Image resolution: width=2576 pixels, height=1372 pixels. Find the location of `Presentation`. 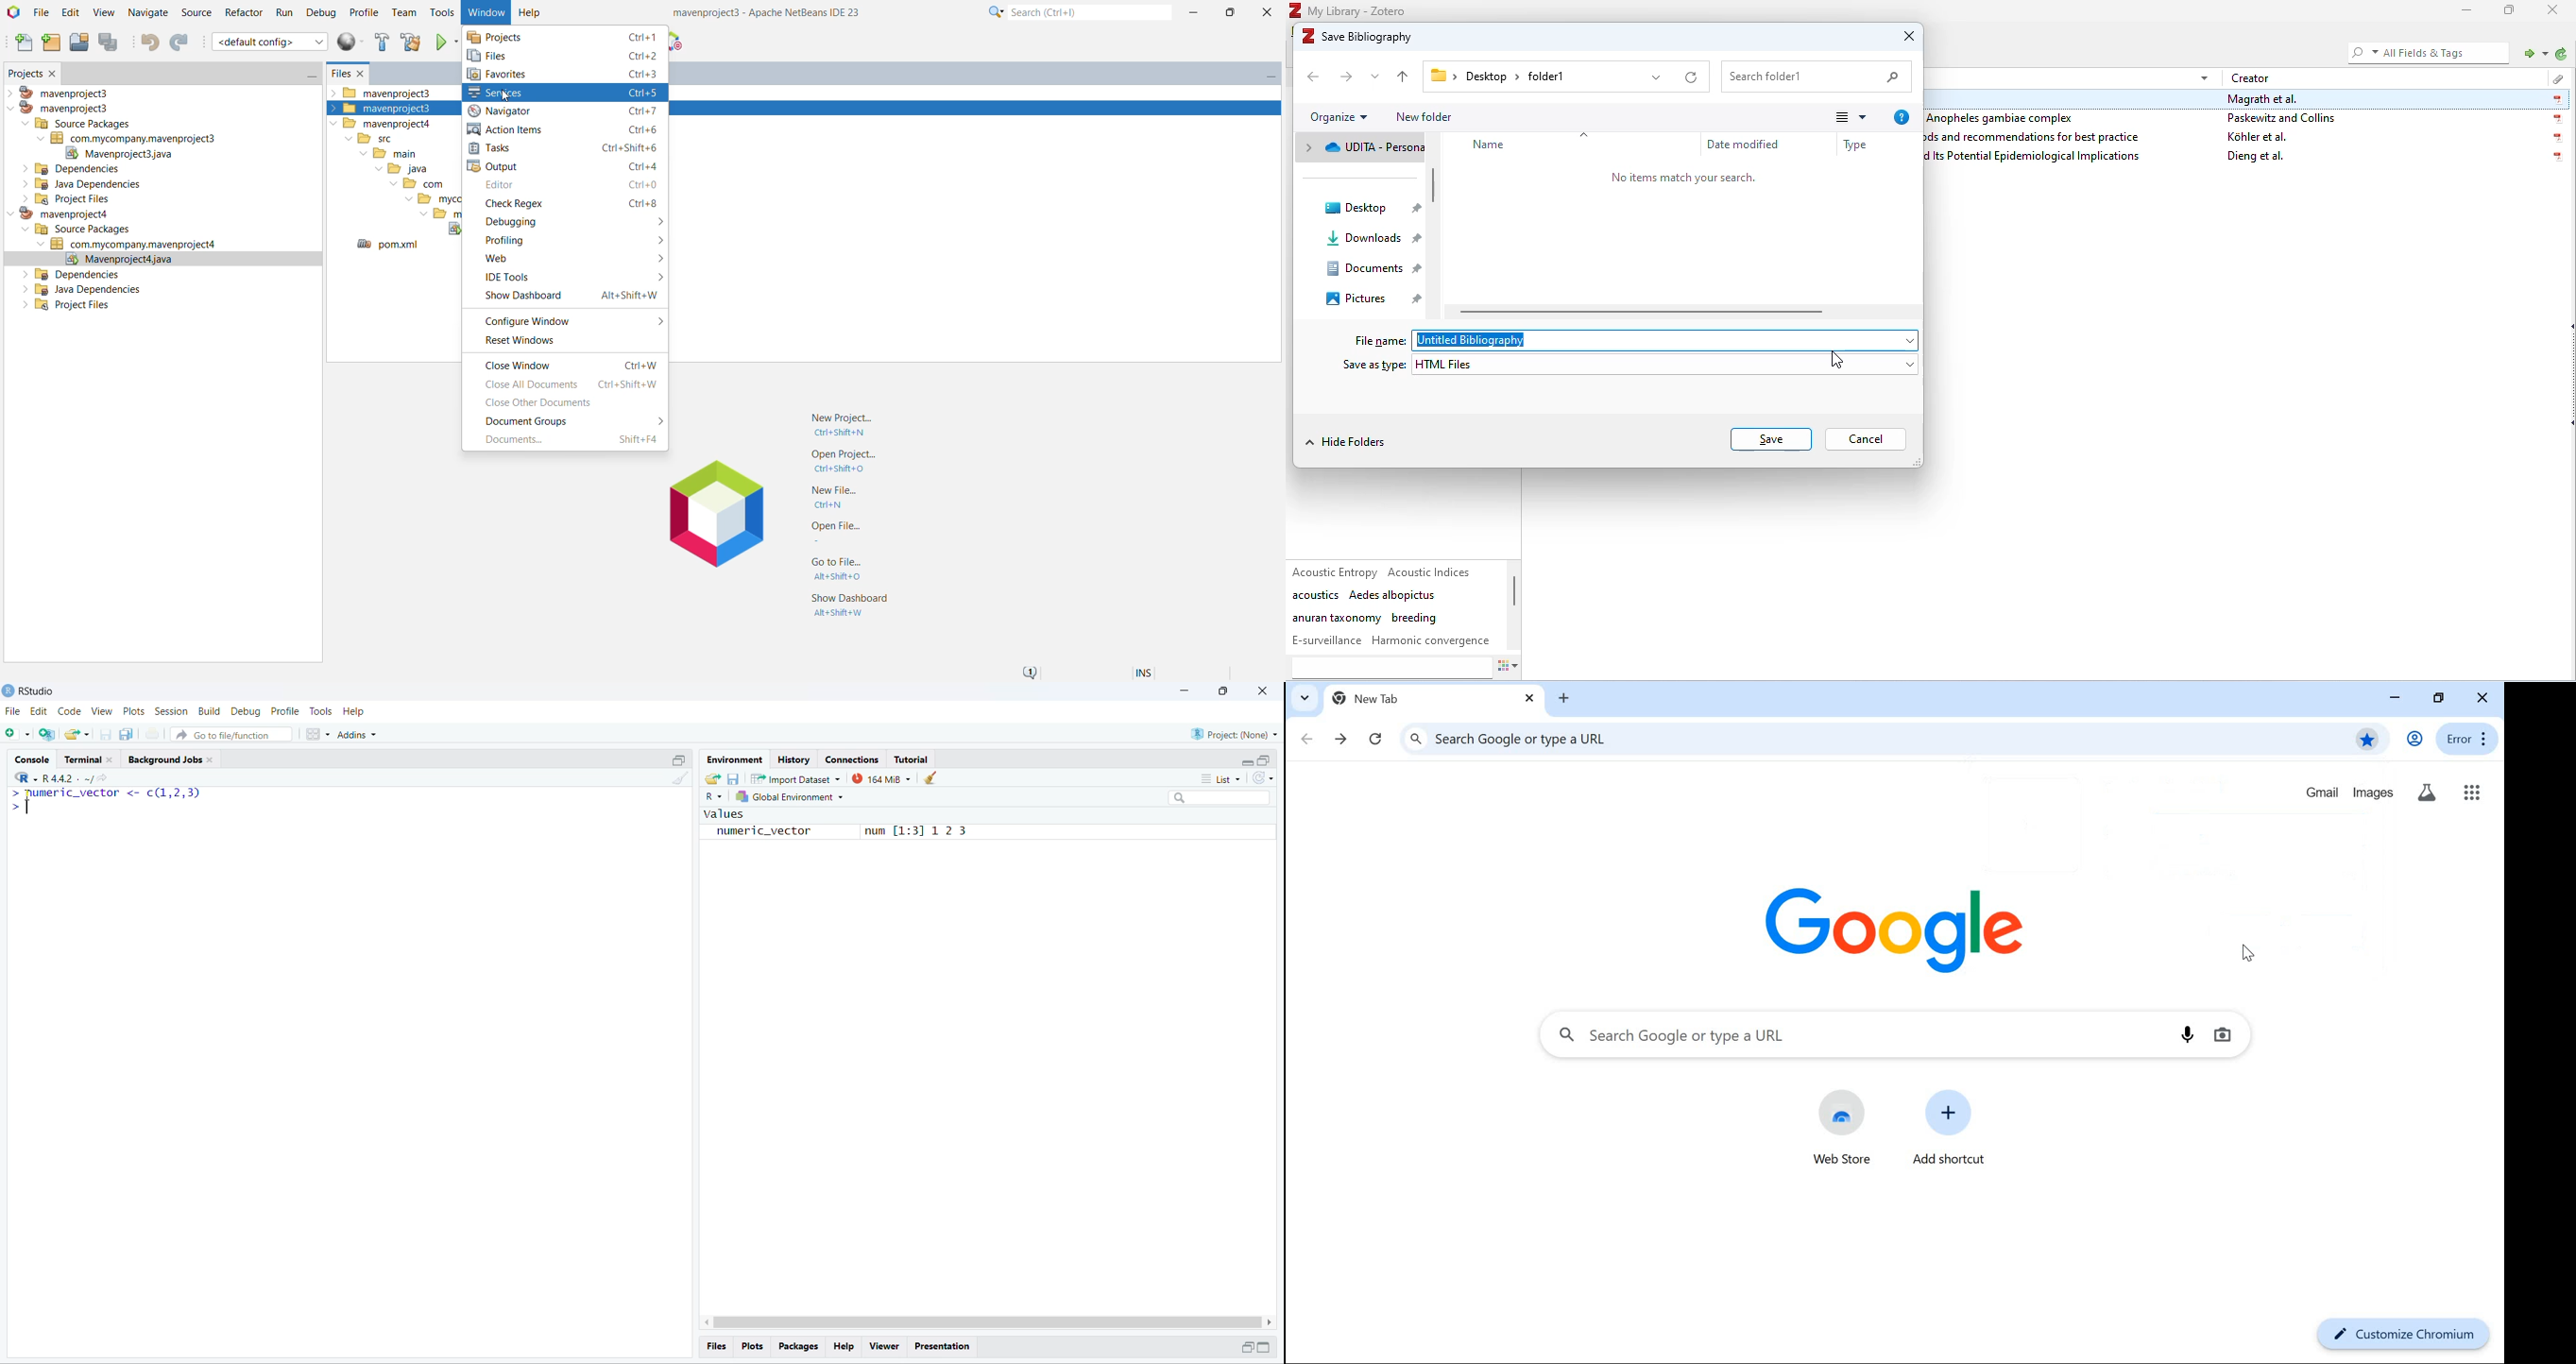

Presentation is located at coordinates (943, 1347).